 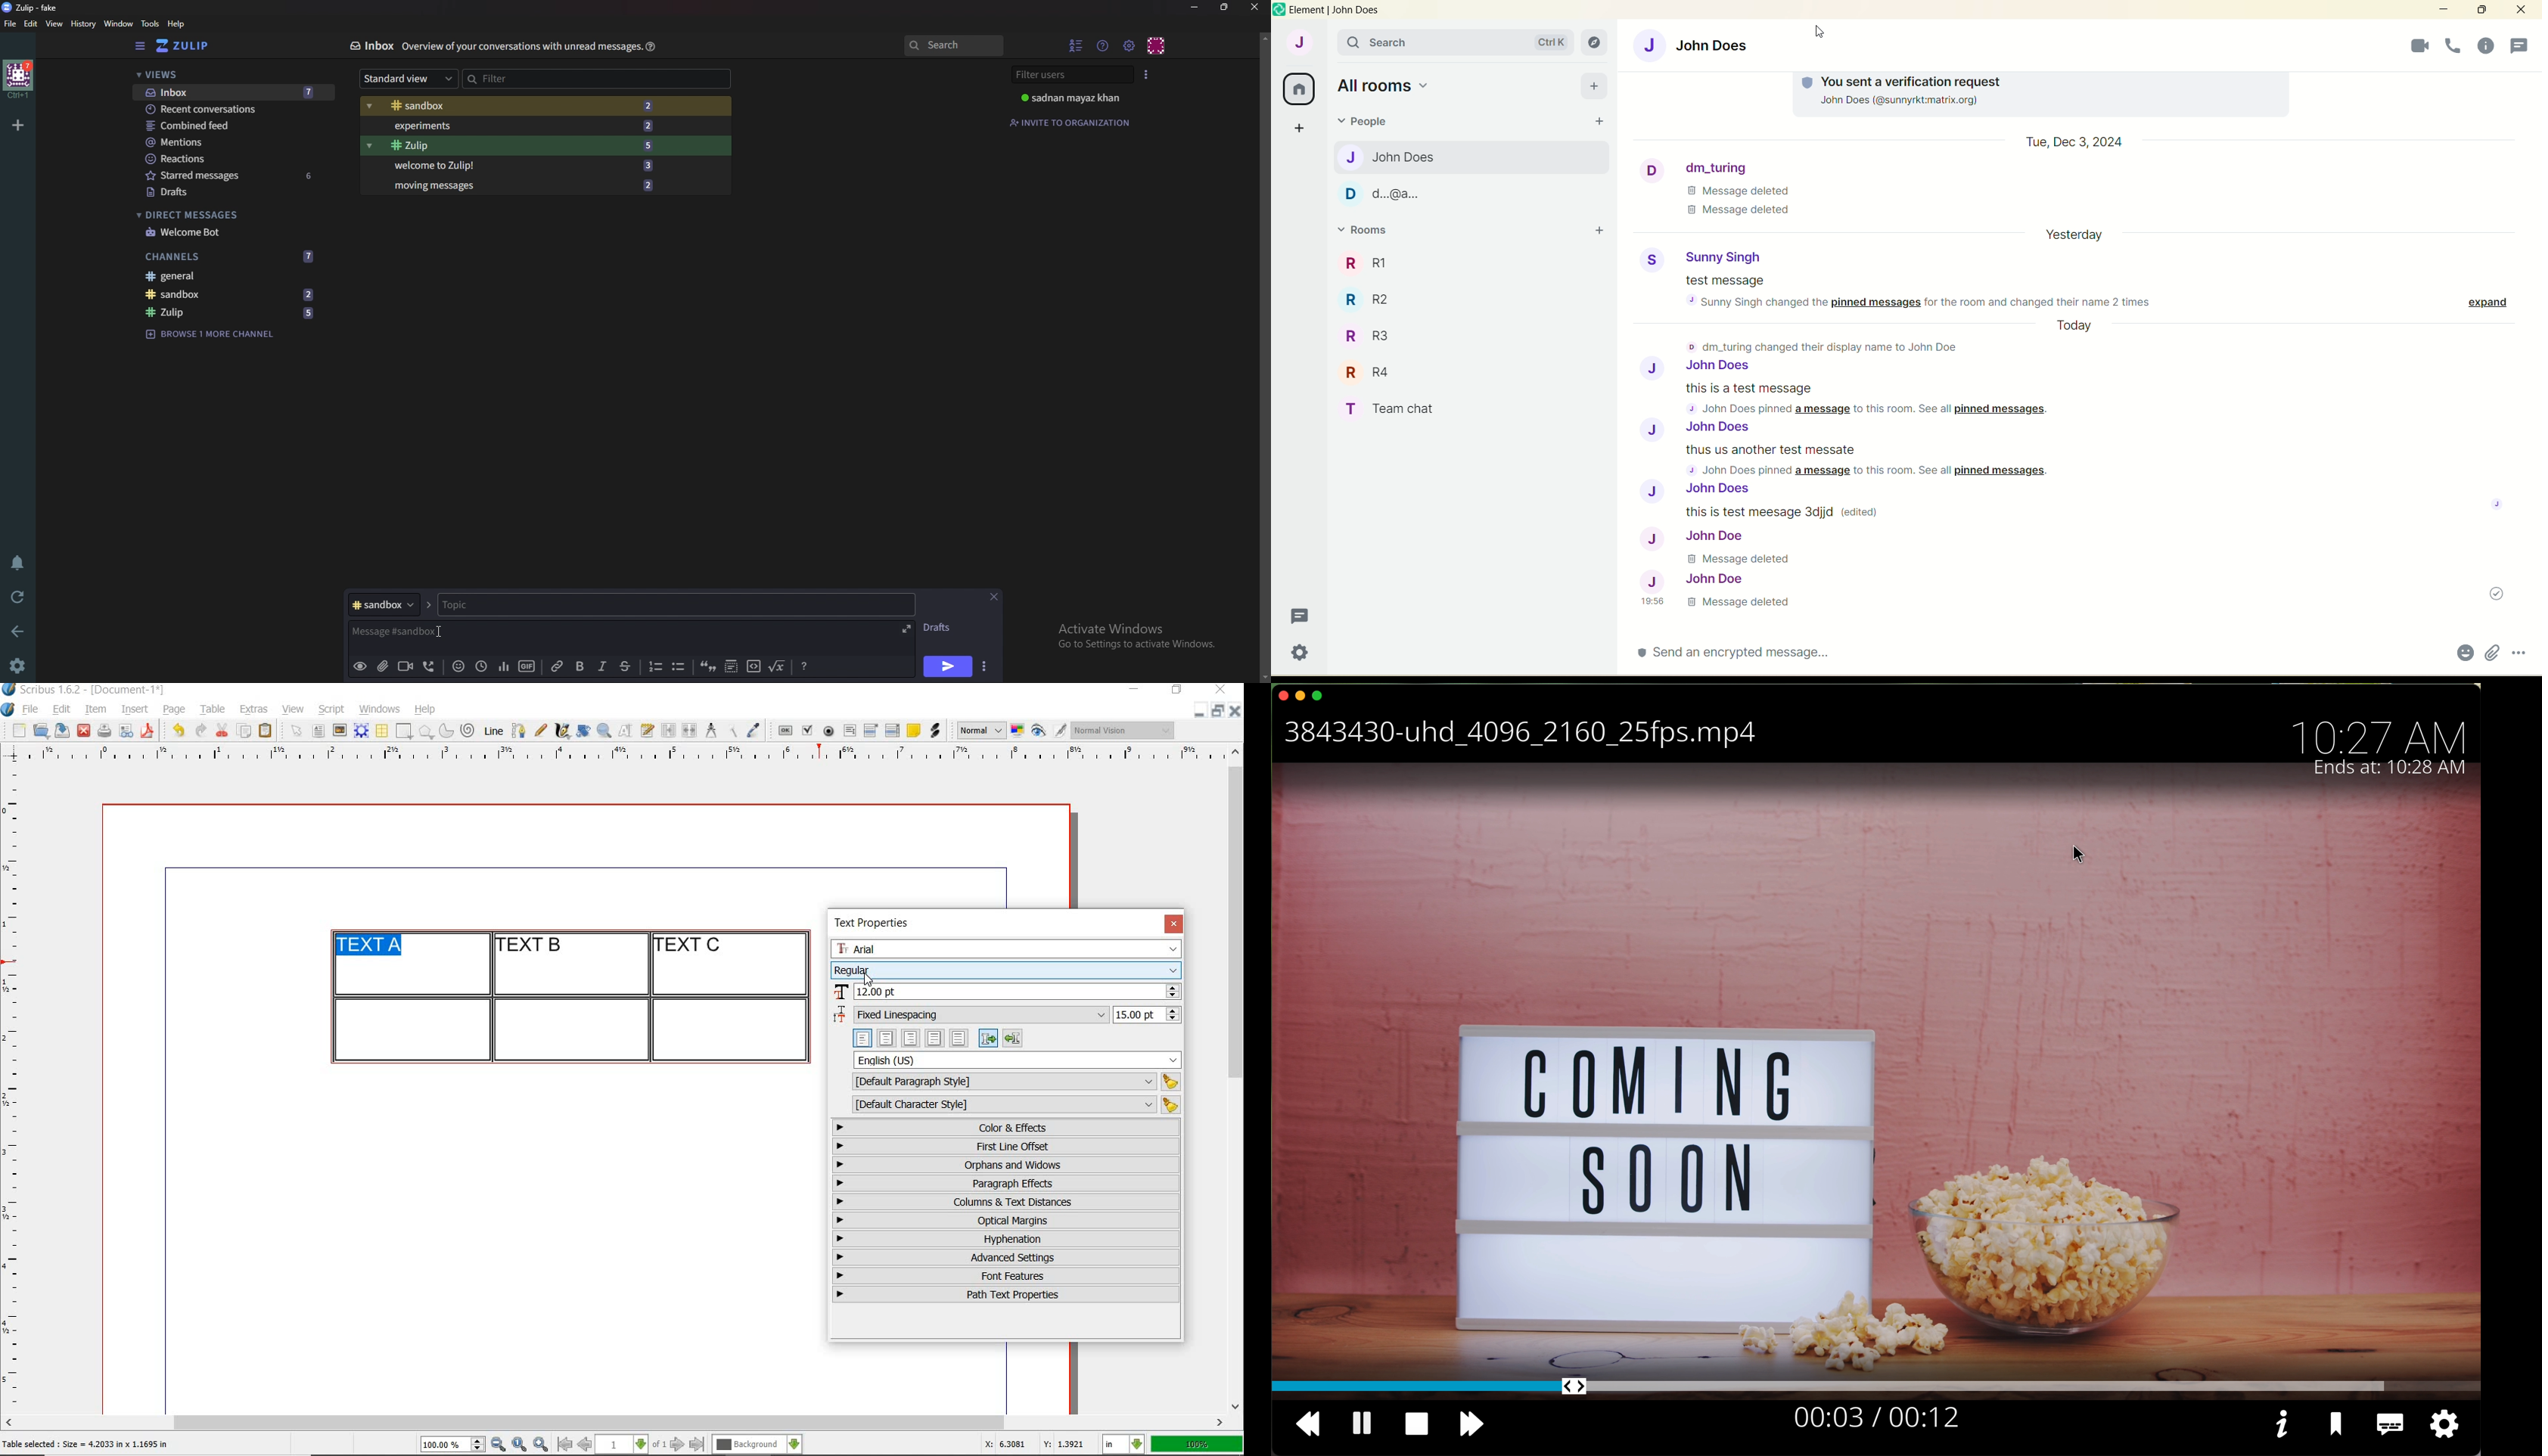 What do you see at coordinates (1420, 1423) in the screenshot?
I see `stop` at bounding box center [1420, 1423].